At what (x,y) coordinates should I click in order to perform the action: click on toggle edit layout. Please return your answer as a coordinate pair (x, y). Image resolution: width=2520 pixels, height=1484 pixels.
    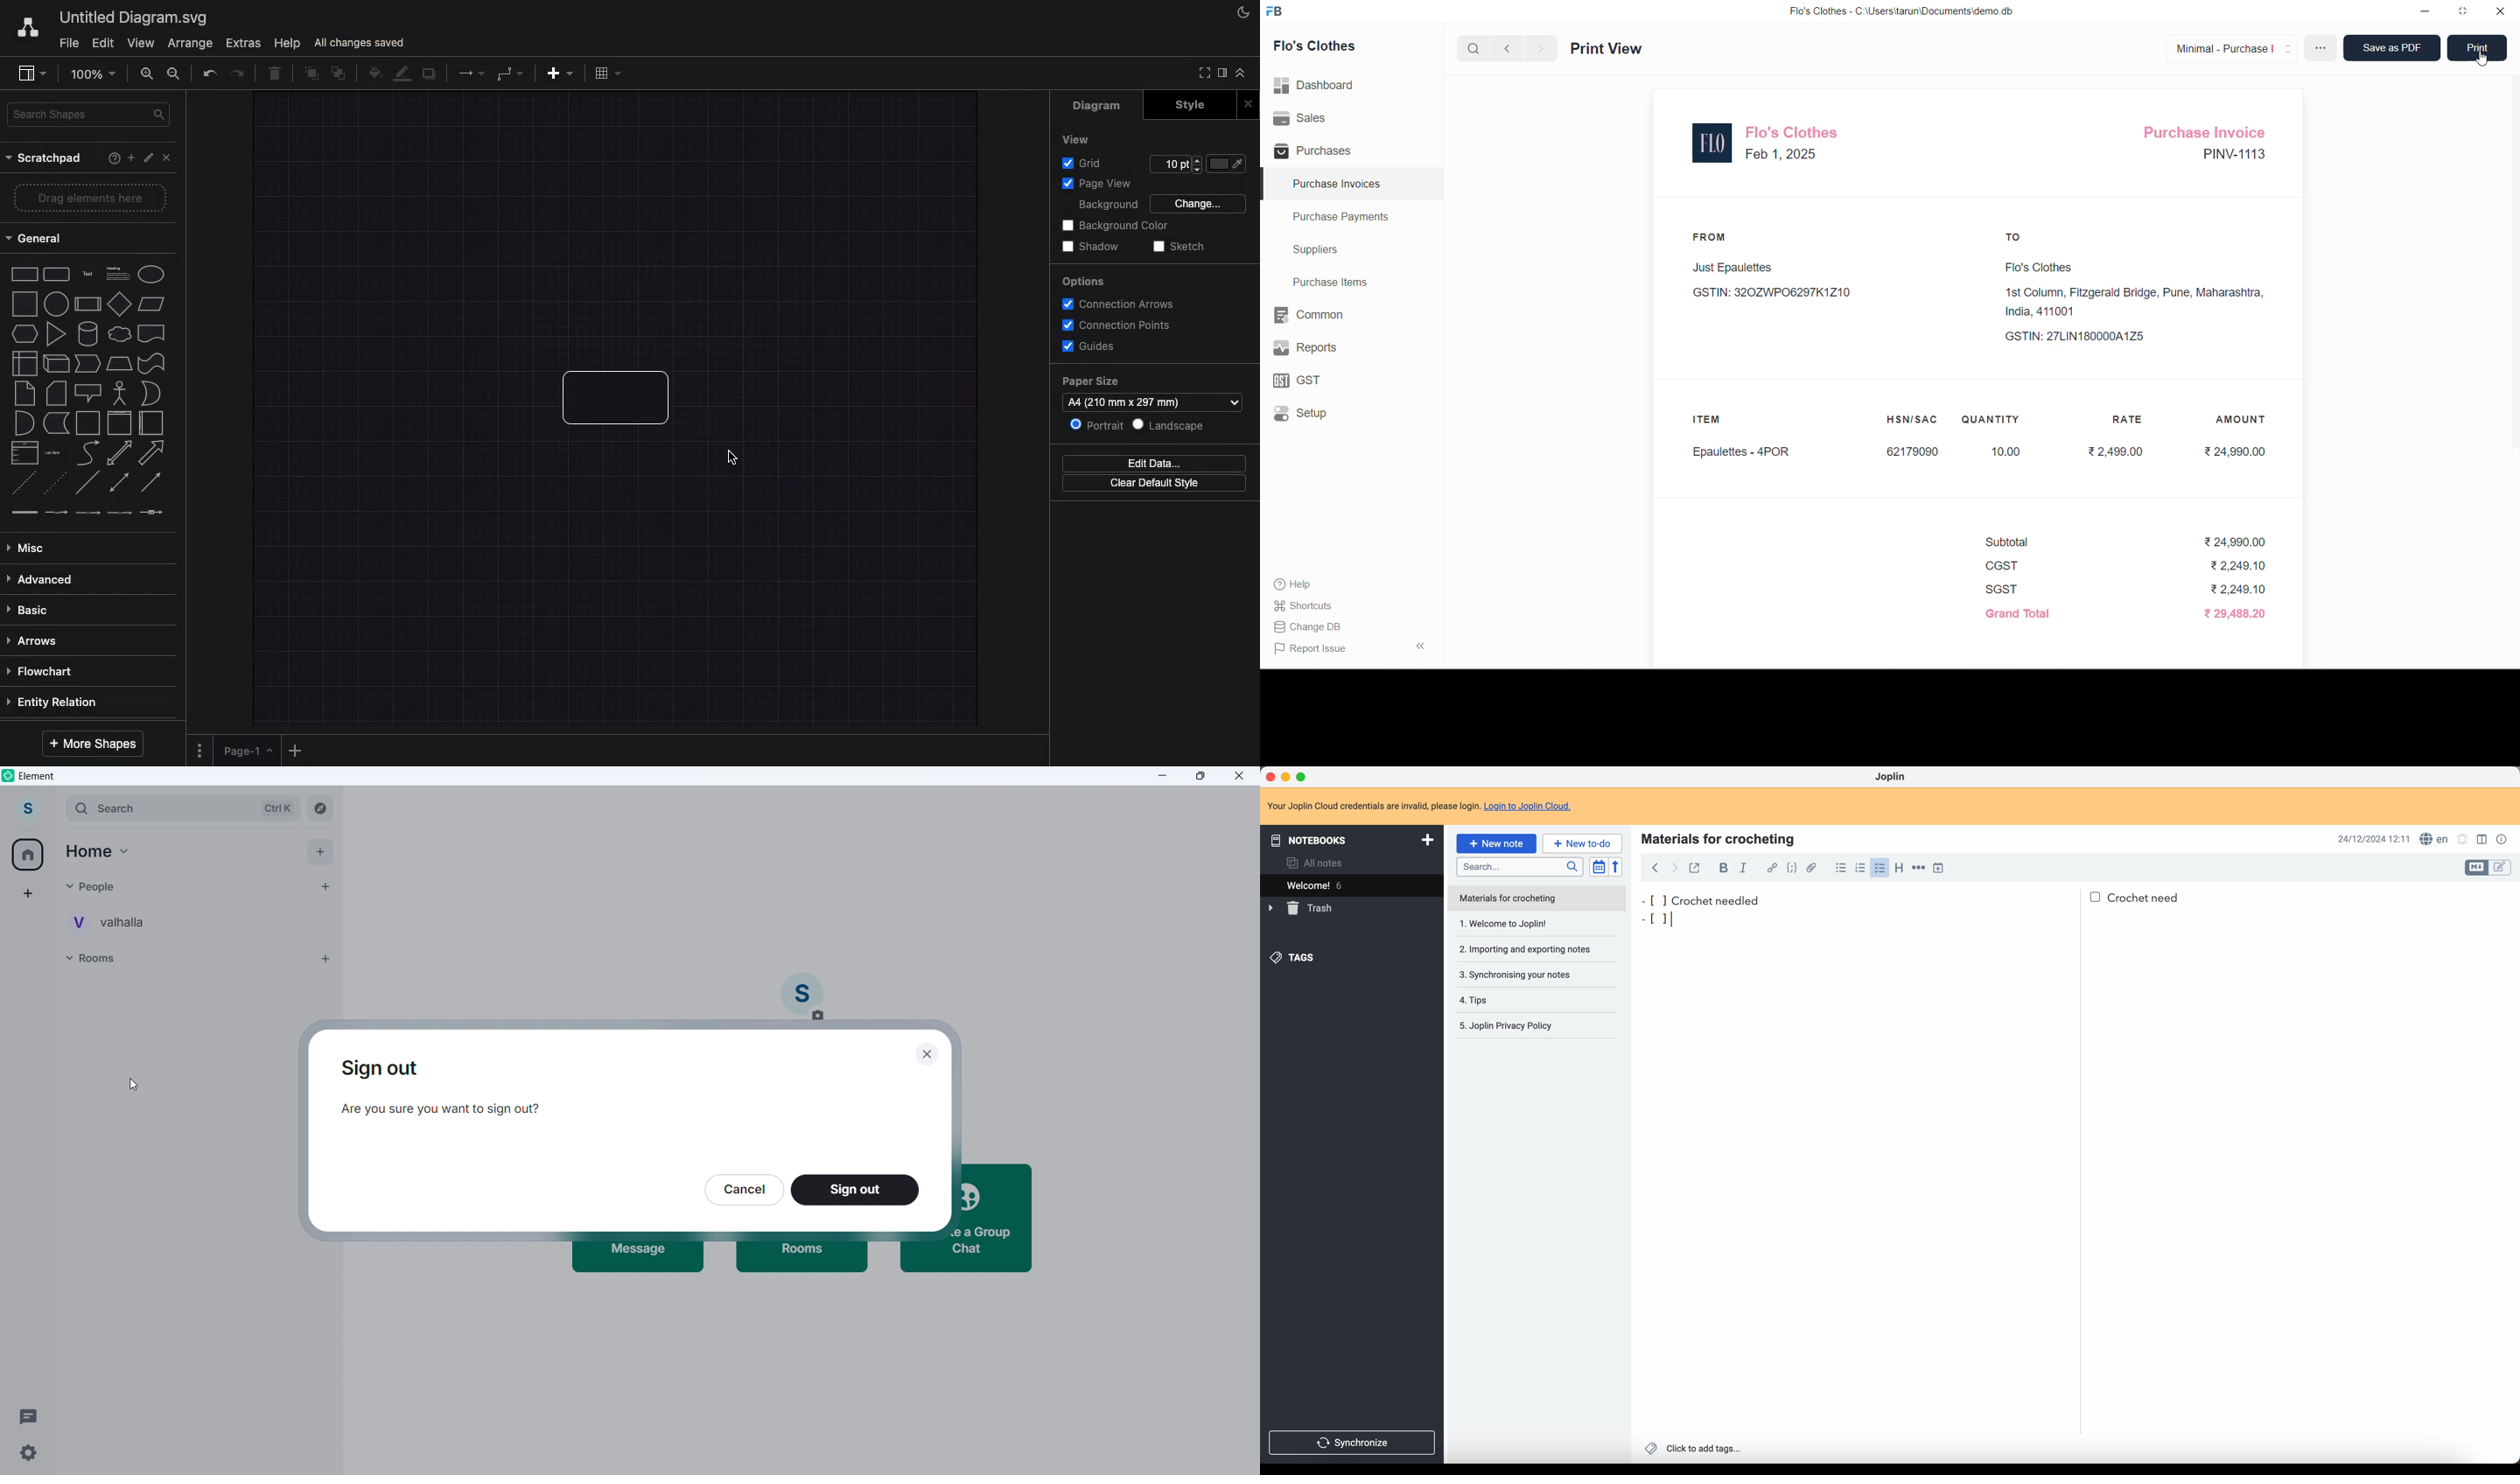
    Looking at the image, I should click on (2476, 868).